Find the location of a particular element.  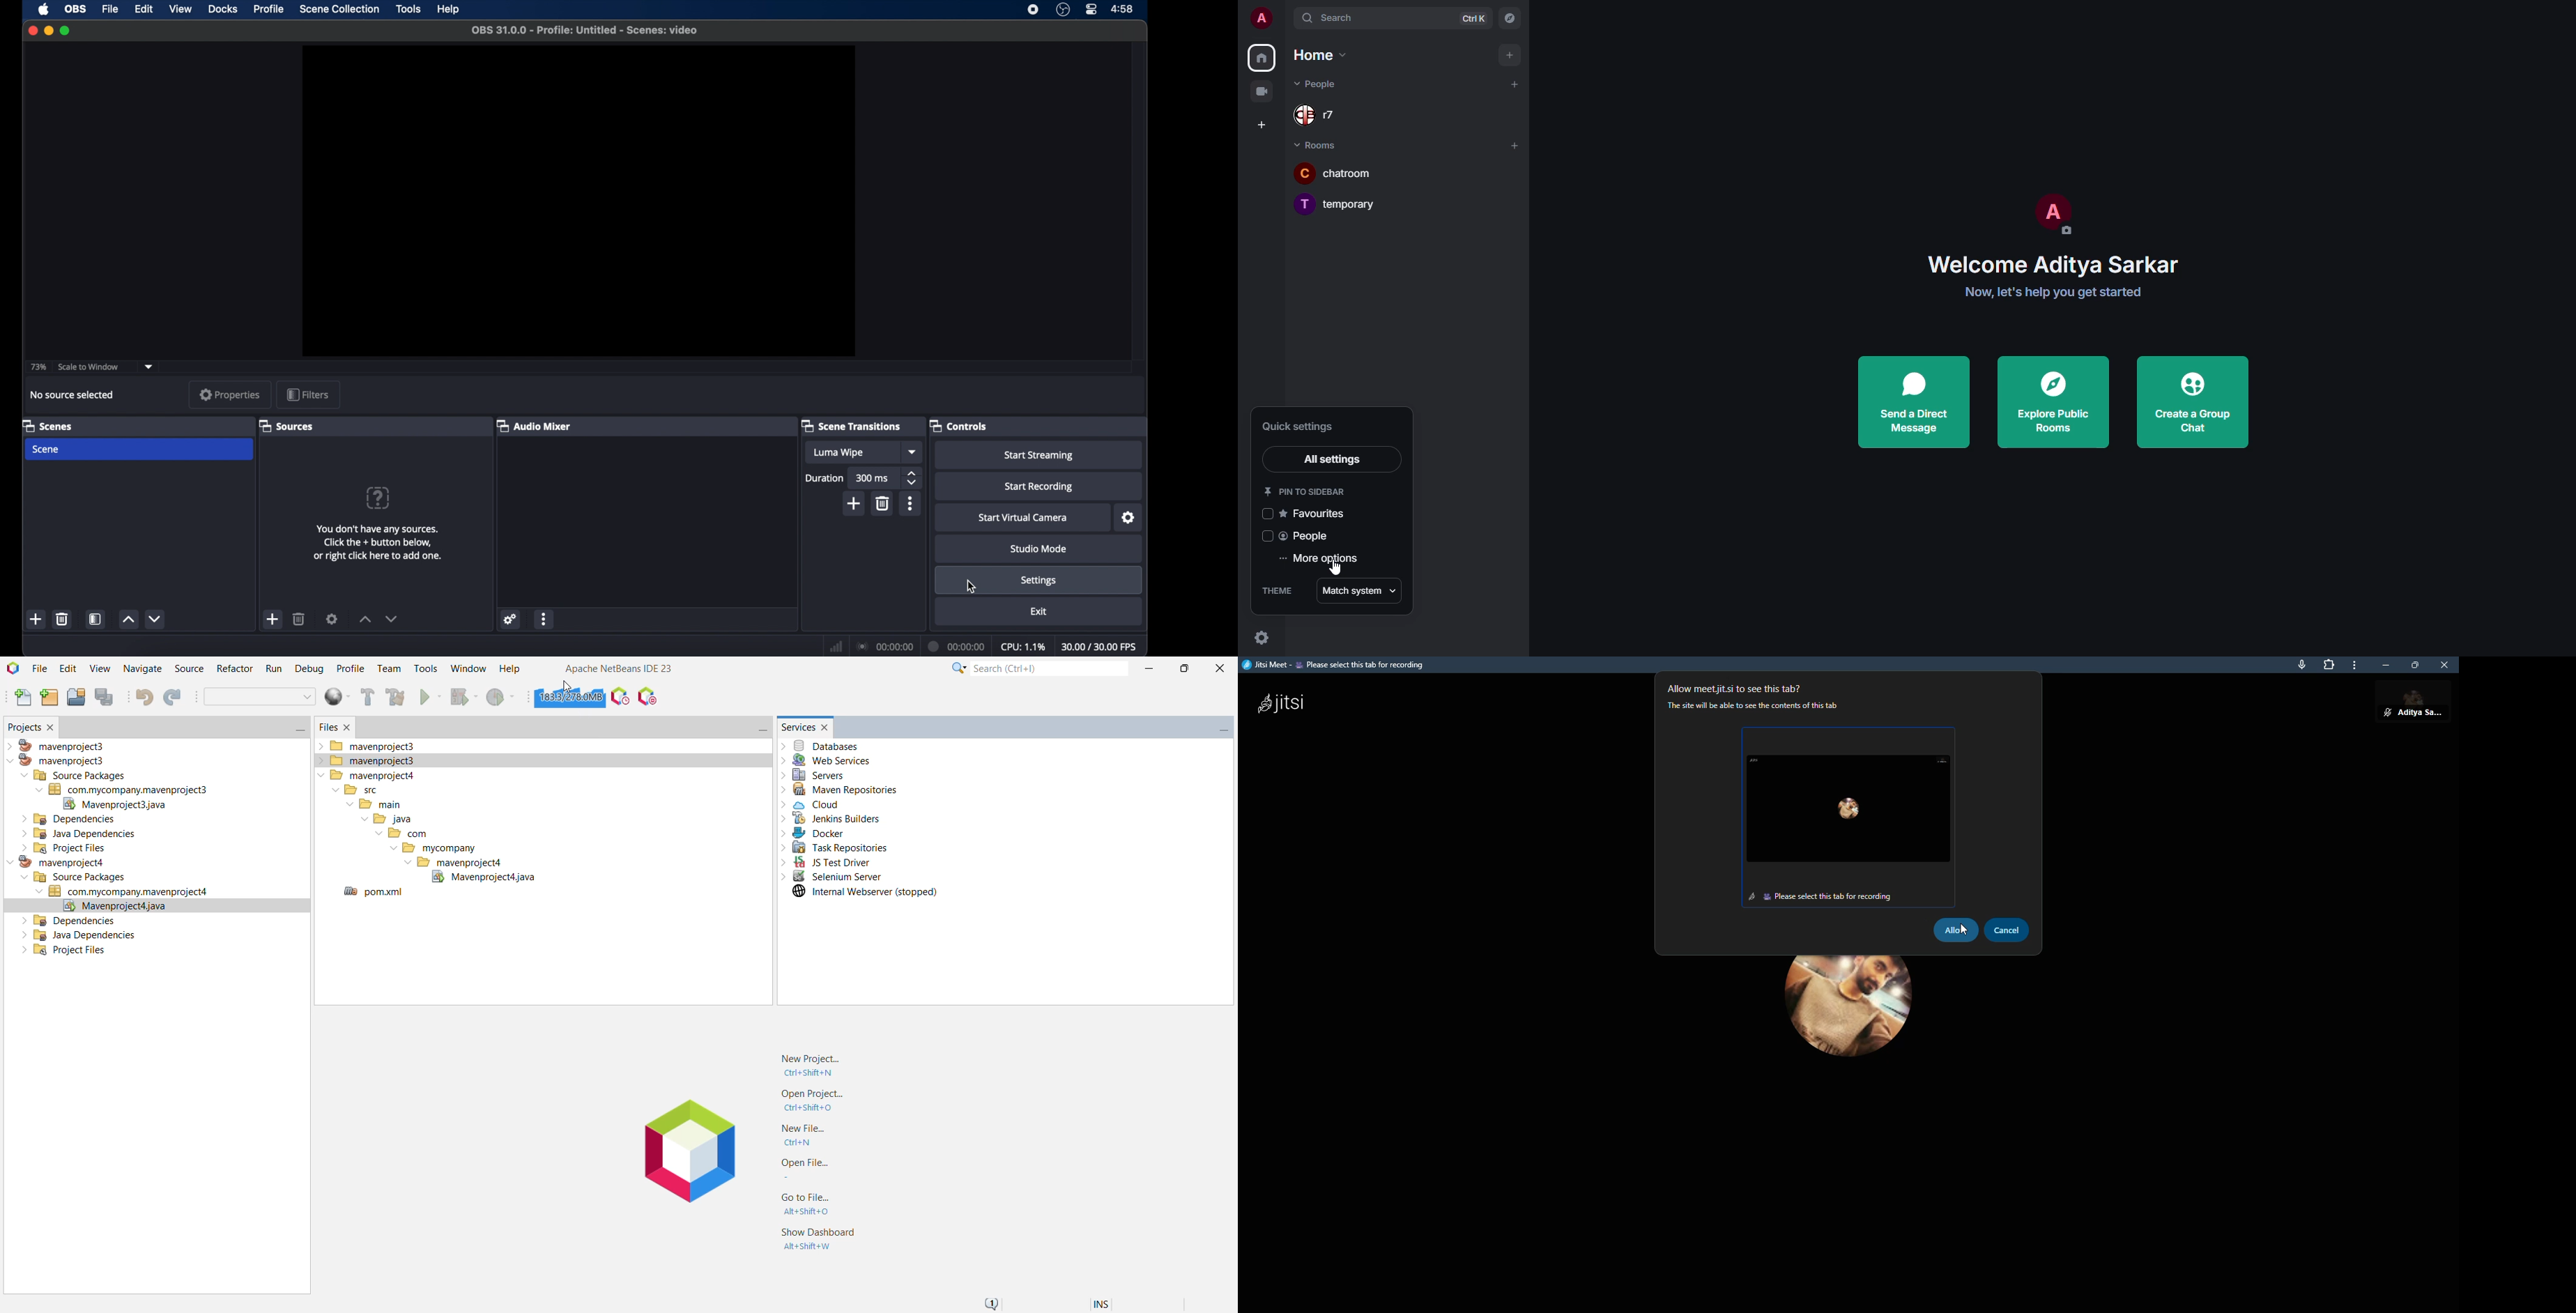

all settings is located at coordinates (1331, 458).